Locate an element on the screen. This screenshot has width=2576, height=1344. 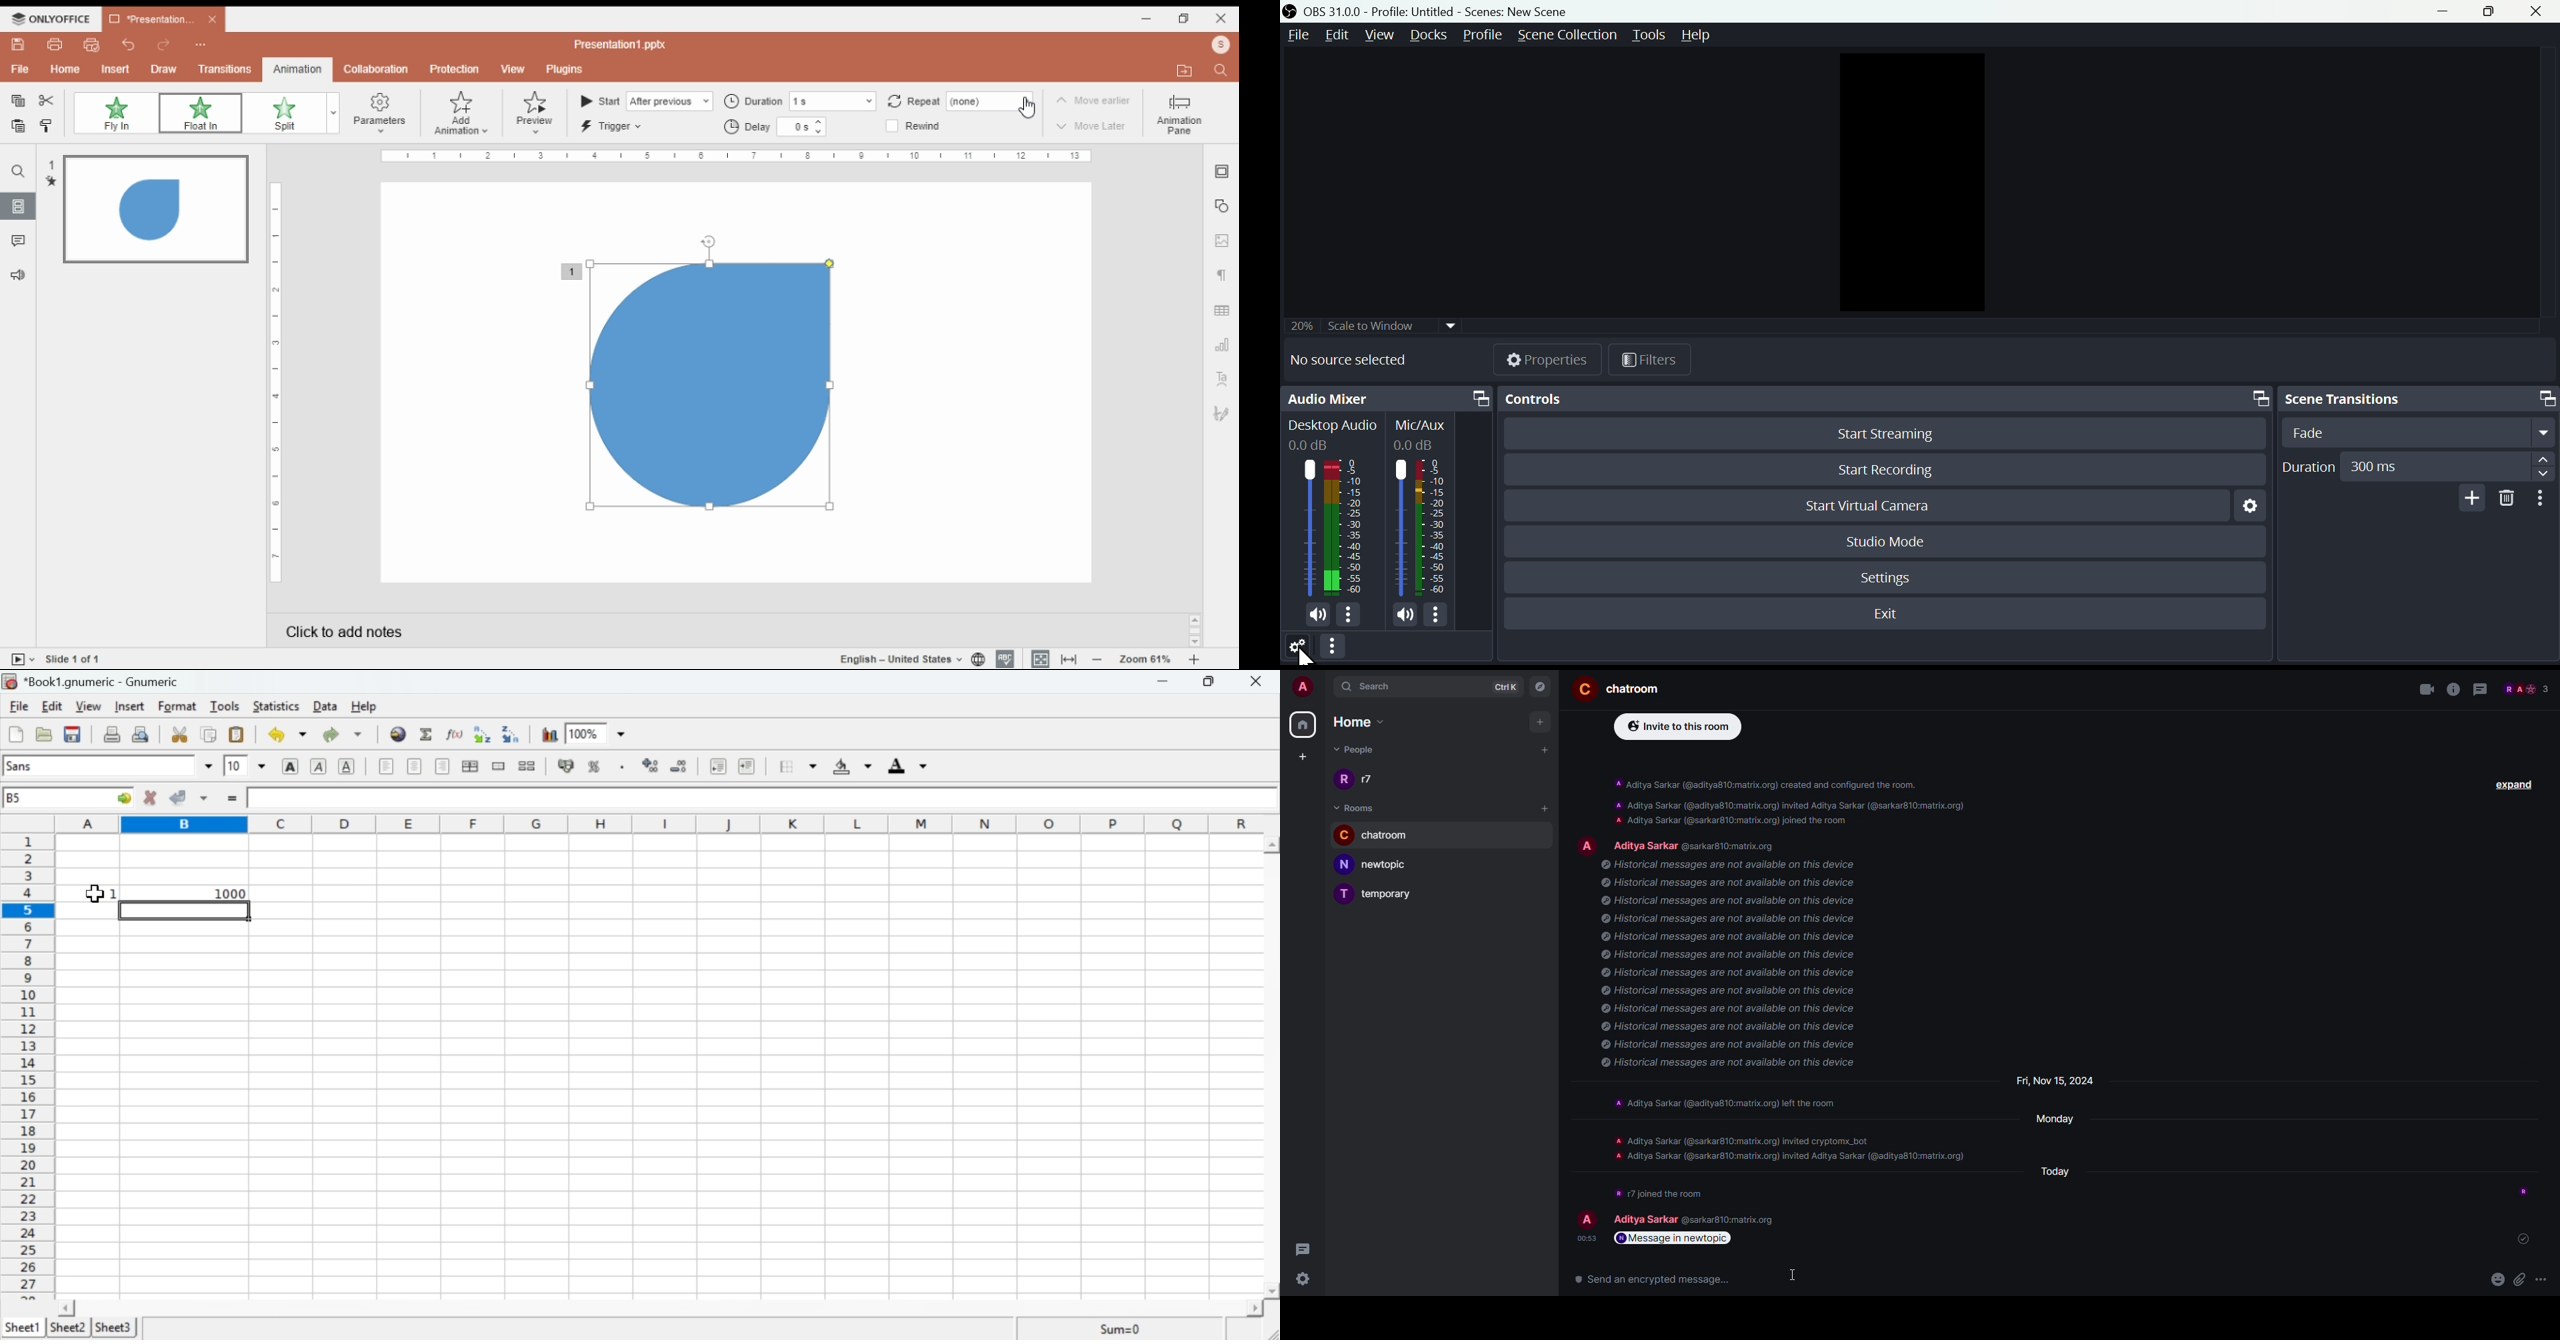
onlyoffice is located at coordinates (48, 18).